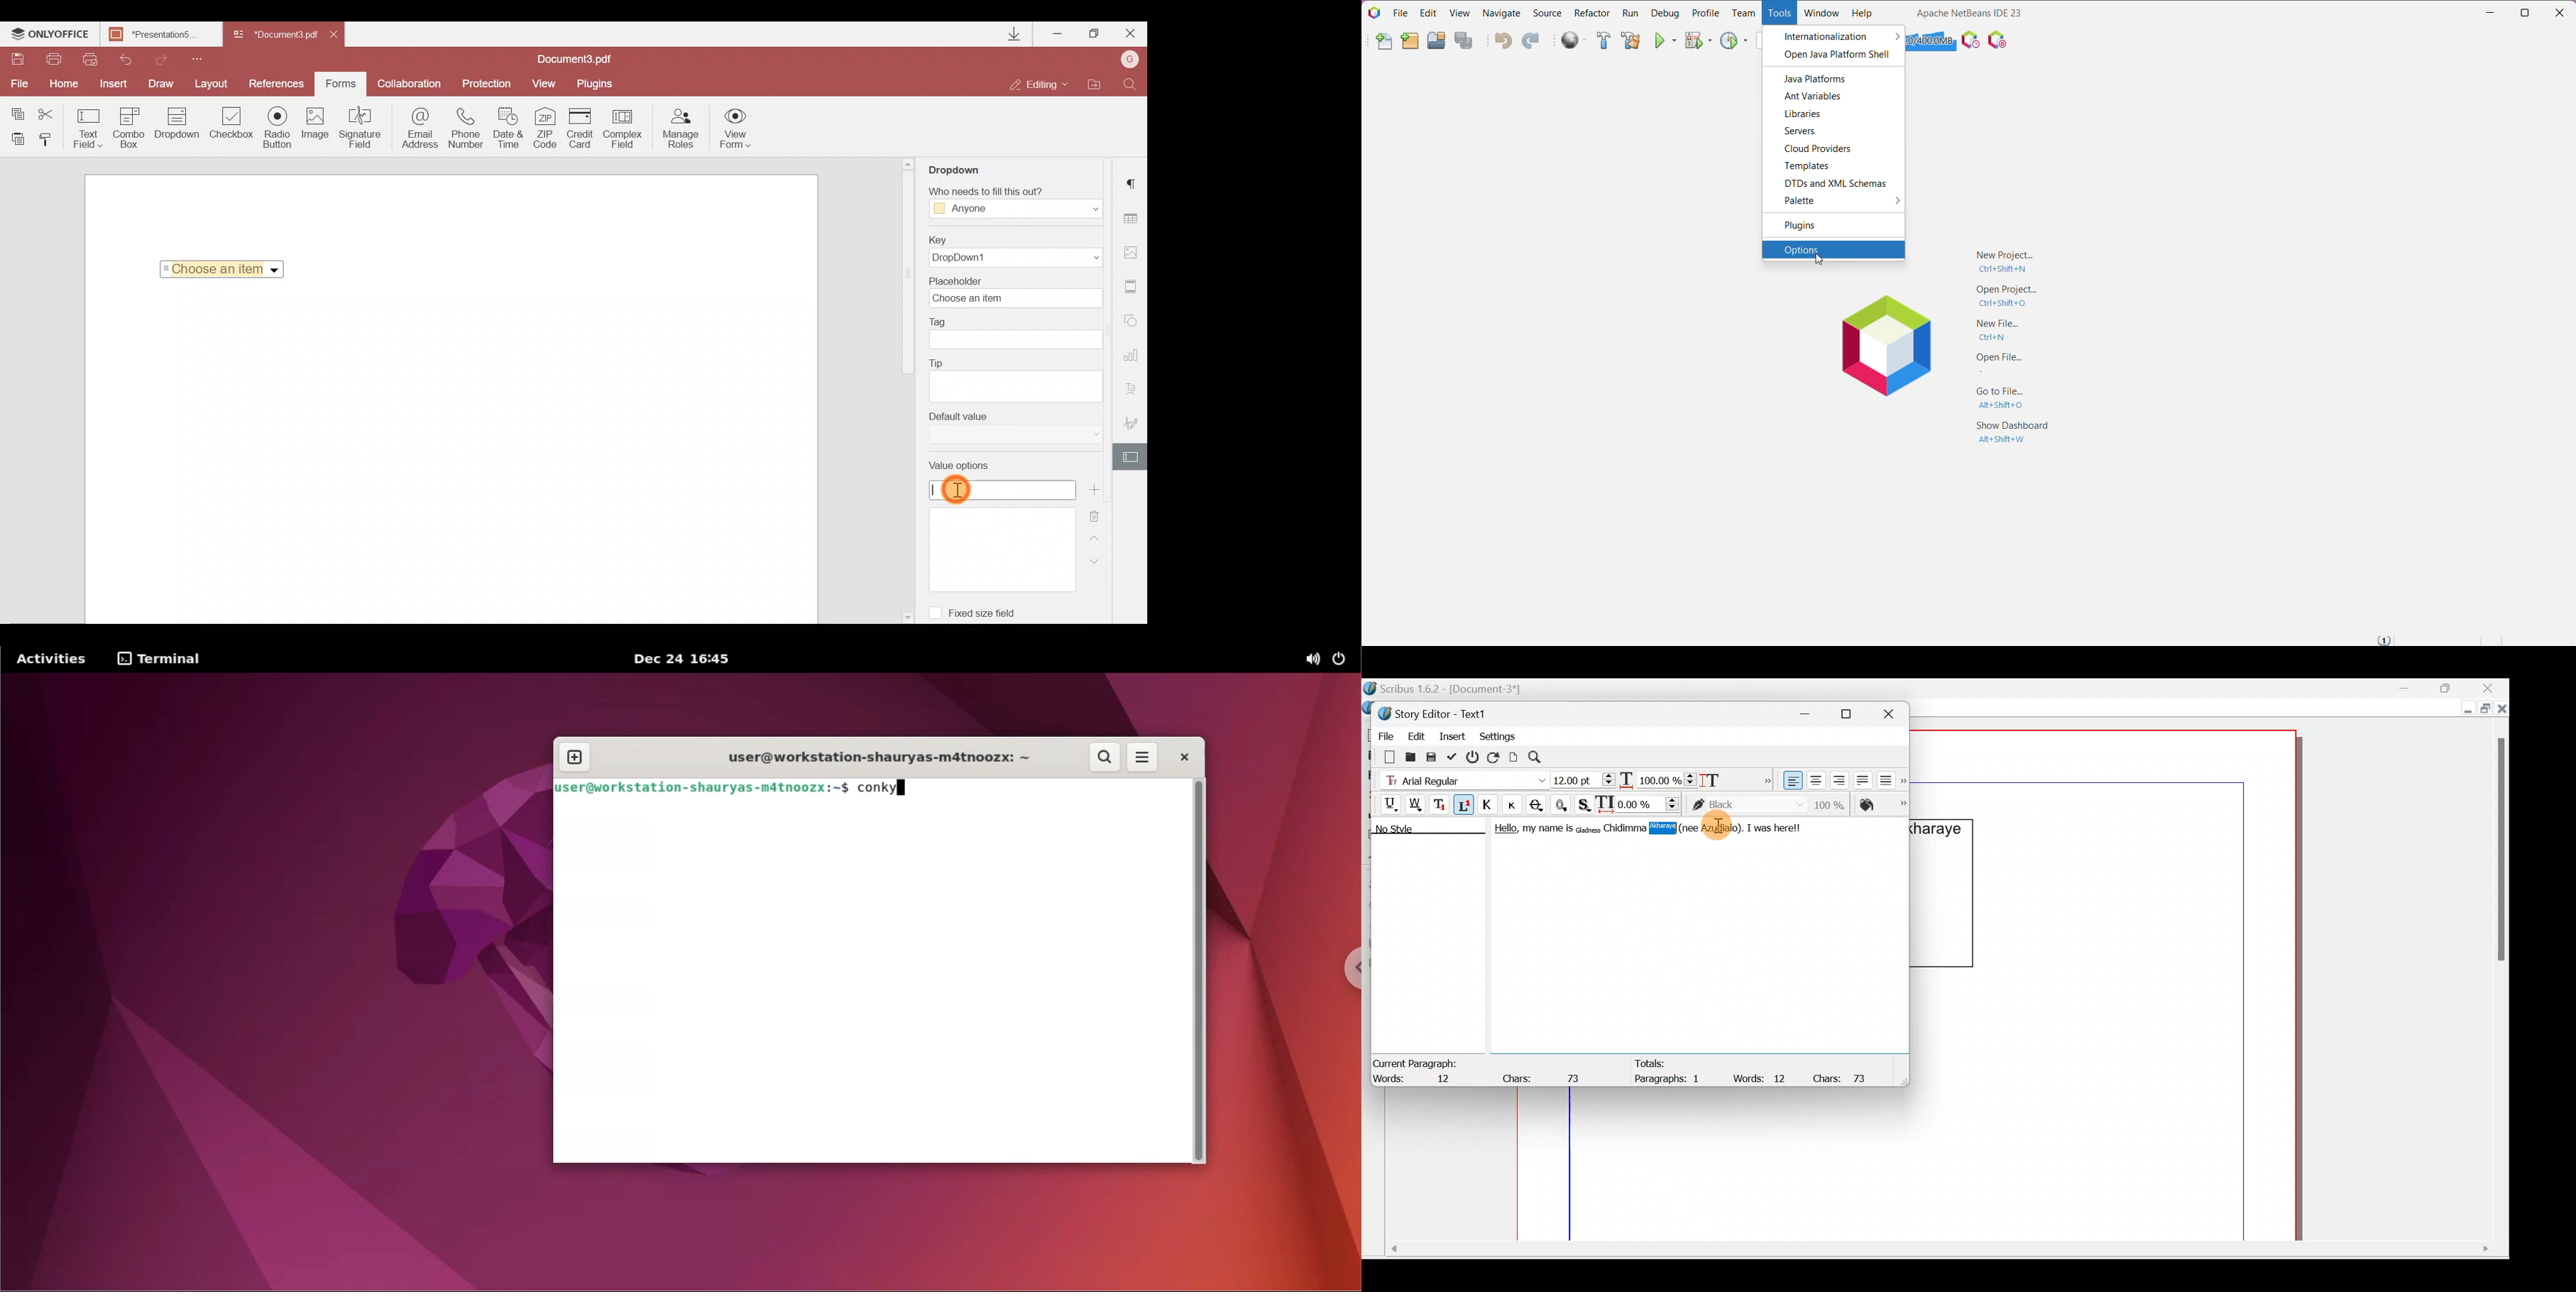 This screenshot has width=2576, height=1316. What do you see at coordinates (1845, 1077) in the screenshot?
I see `Chars: 73` at bounding box center [1845, 1077].